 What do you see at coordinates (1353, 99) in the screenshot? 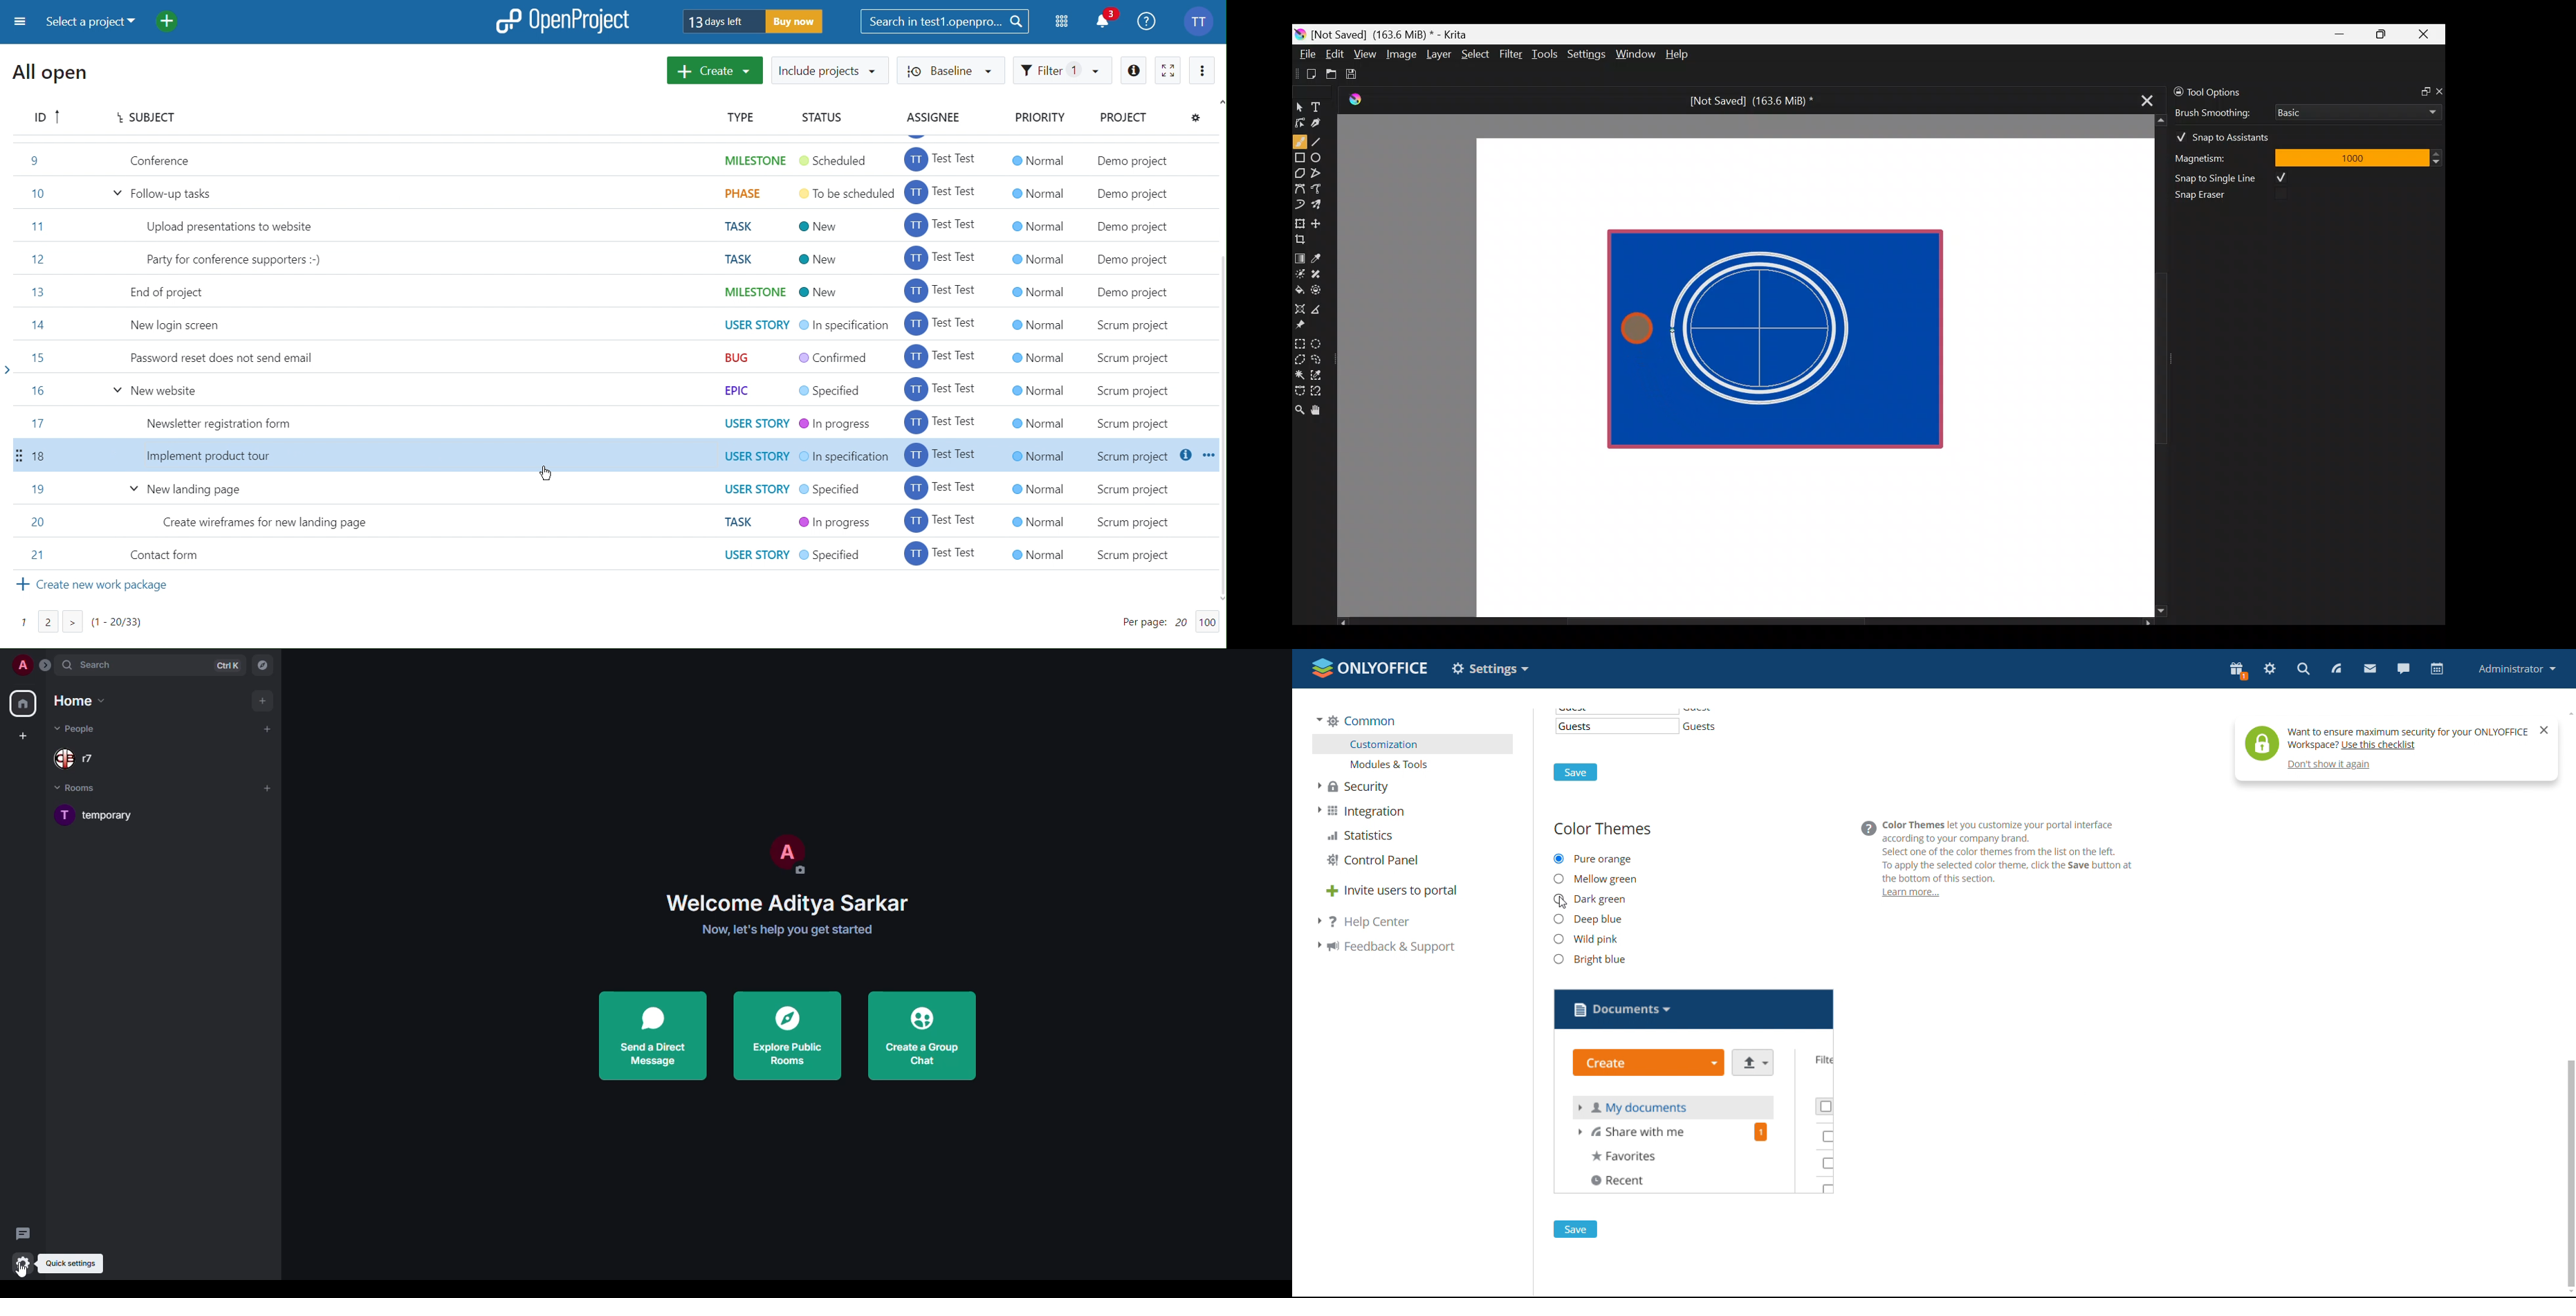
I see `Krita Logo` at bounding box center [1353, 99].